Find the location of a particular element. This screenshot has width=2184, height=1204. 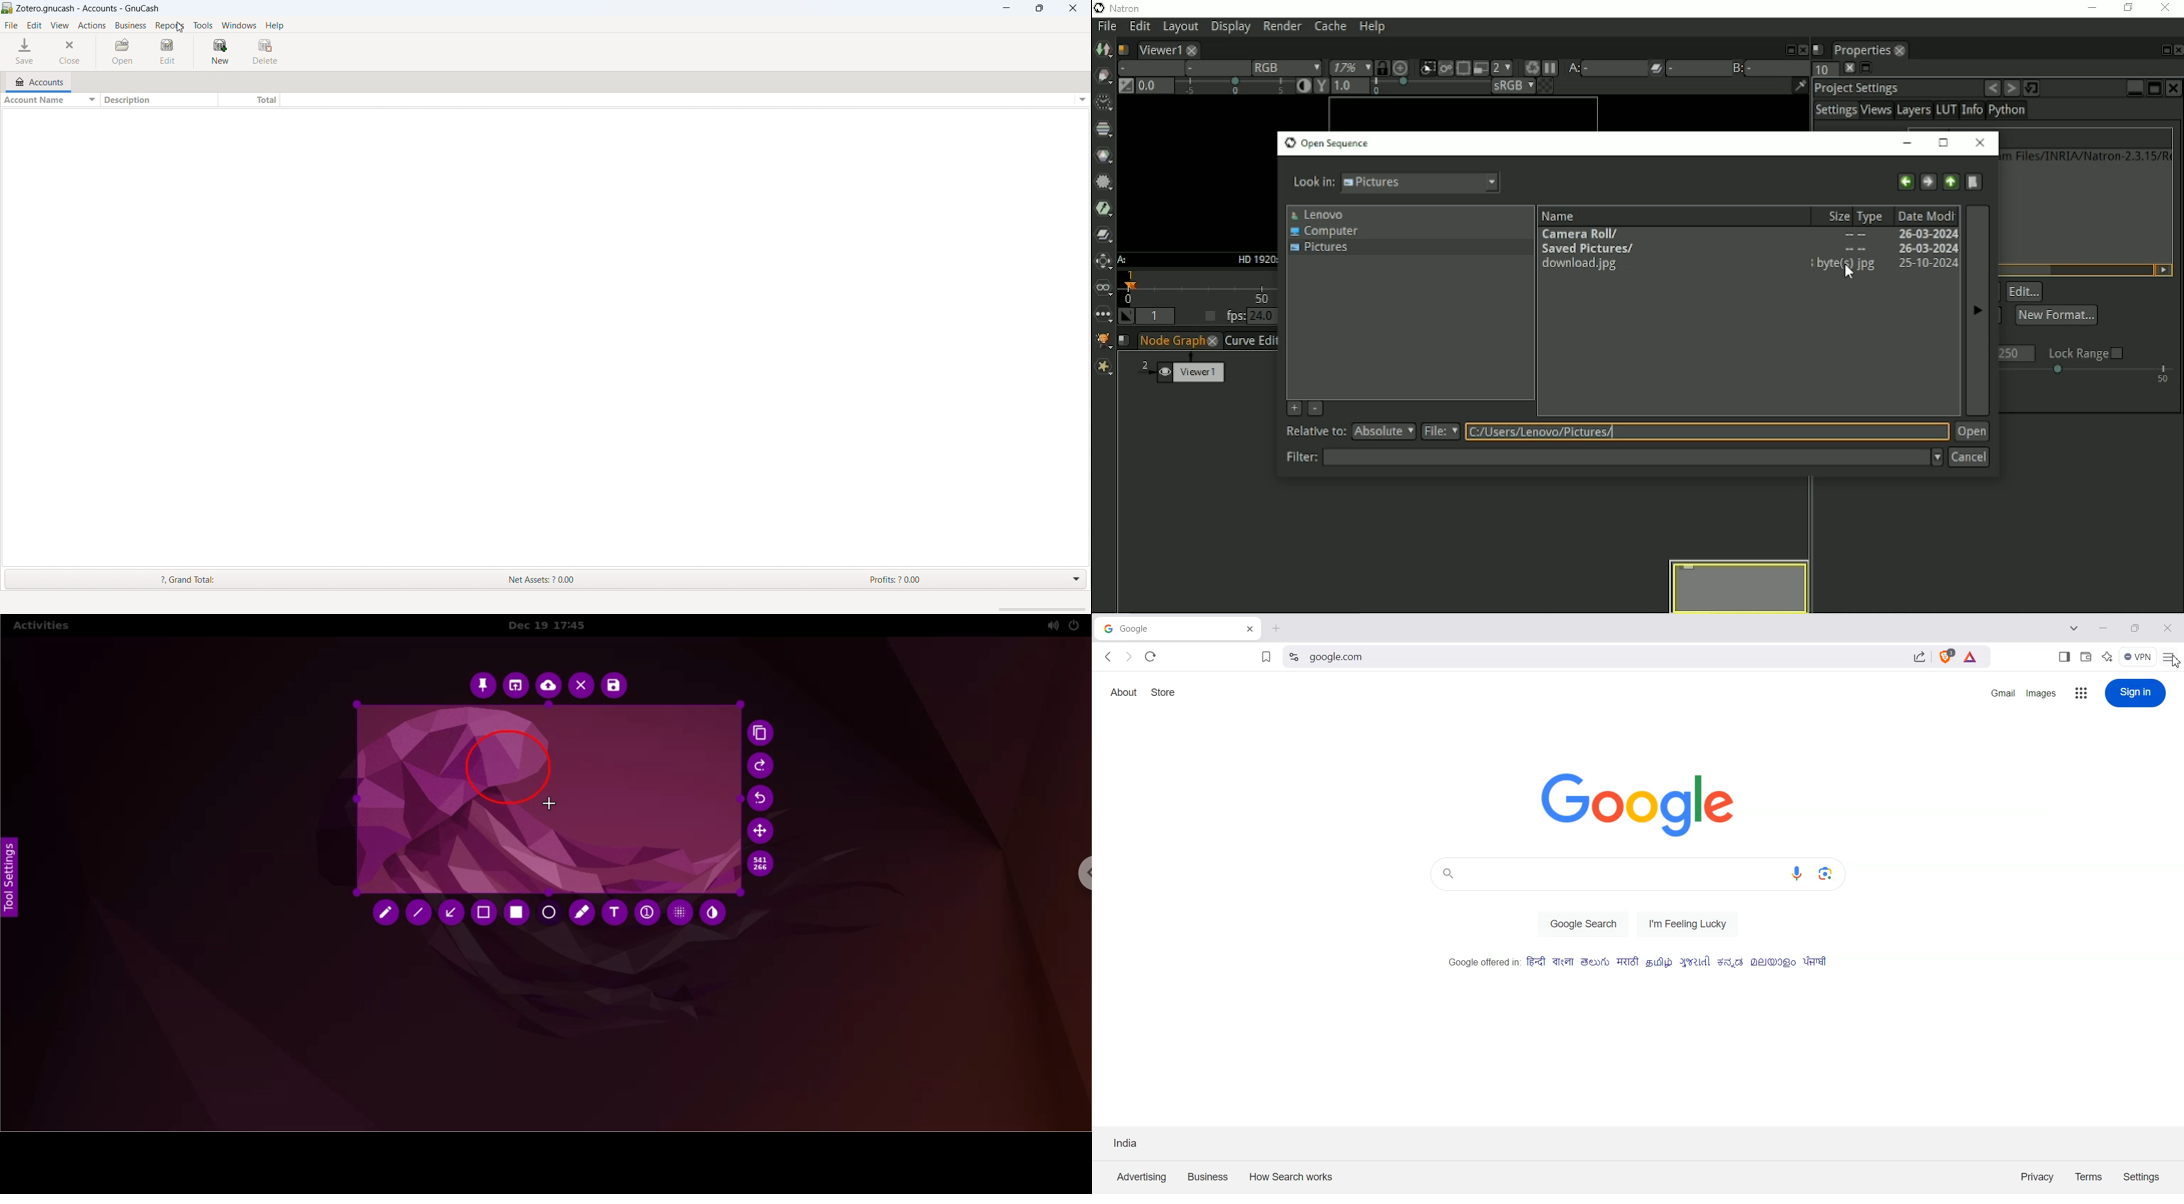

edit is located at coordinates (171, 52).